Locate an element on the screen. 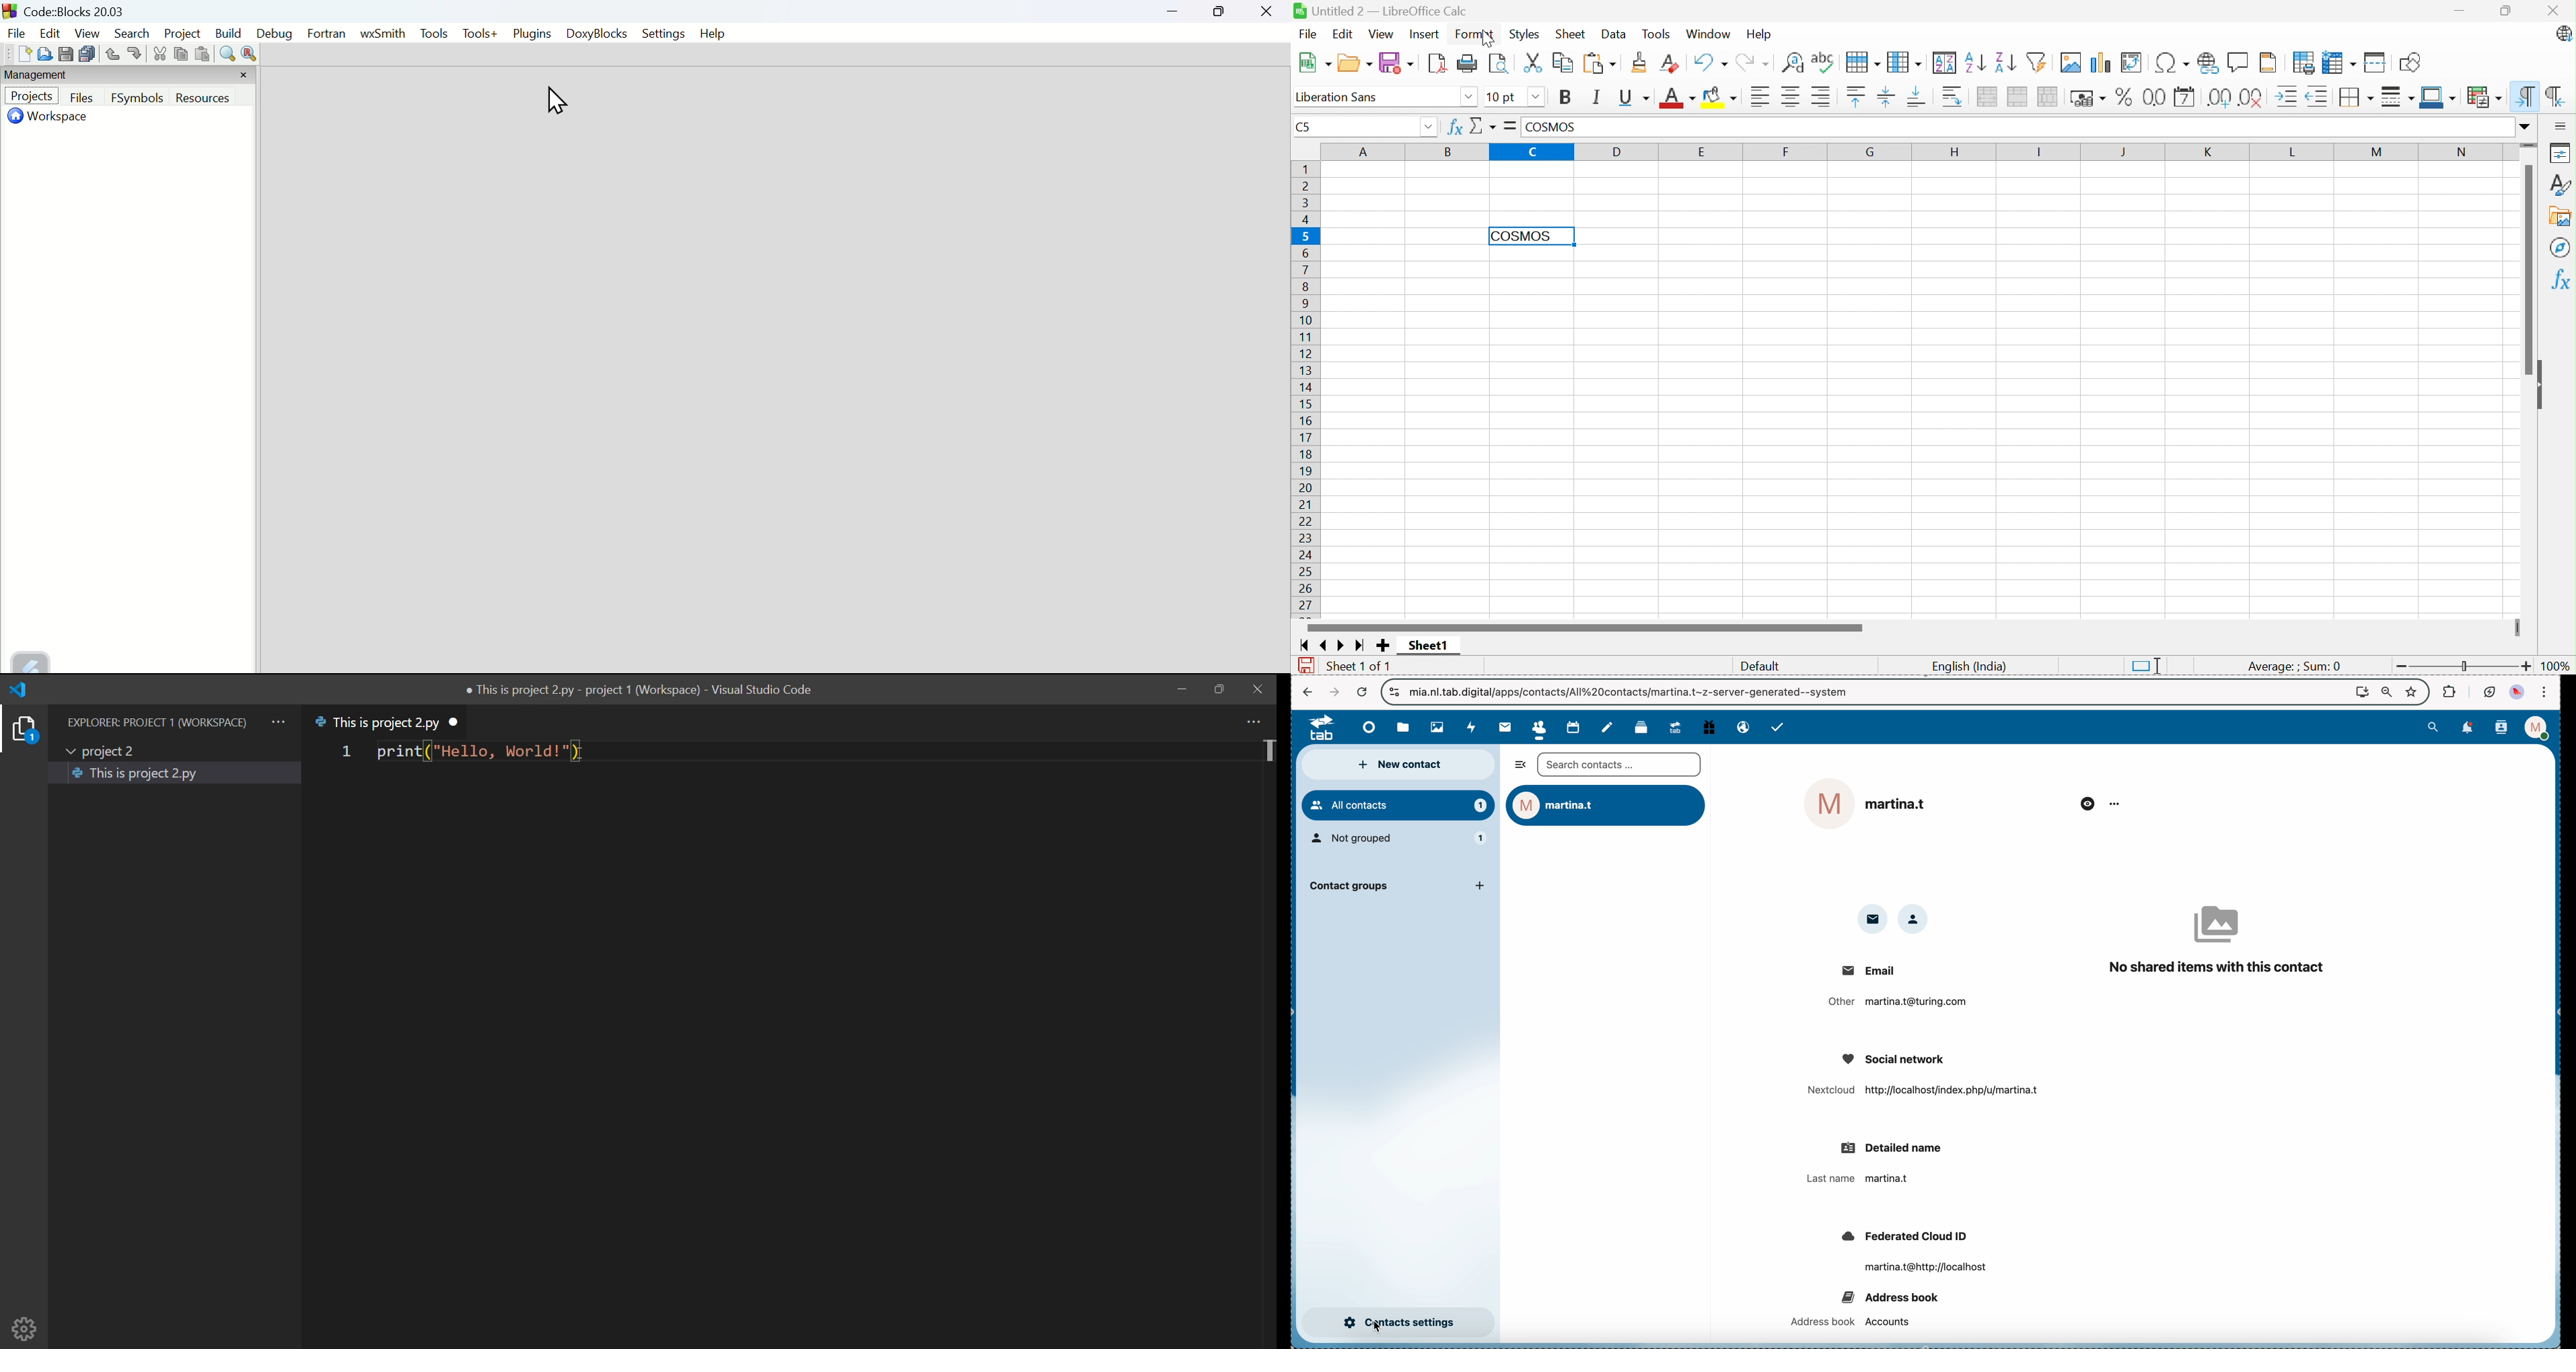  Column is located at coordinates (1907, 61).